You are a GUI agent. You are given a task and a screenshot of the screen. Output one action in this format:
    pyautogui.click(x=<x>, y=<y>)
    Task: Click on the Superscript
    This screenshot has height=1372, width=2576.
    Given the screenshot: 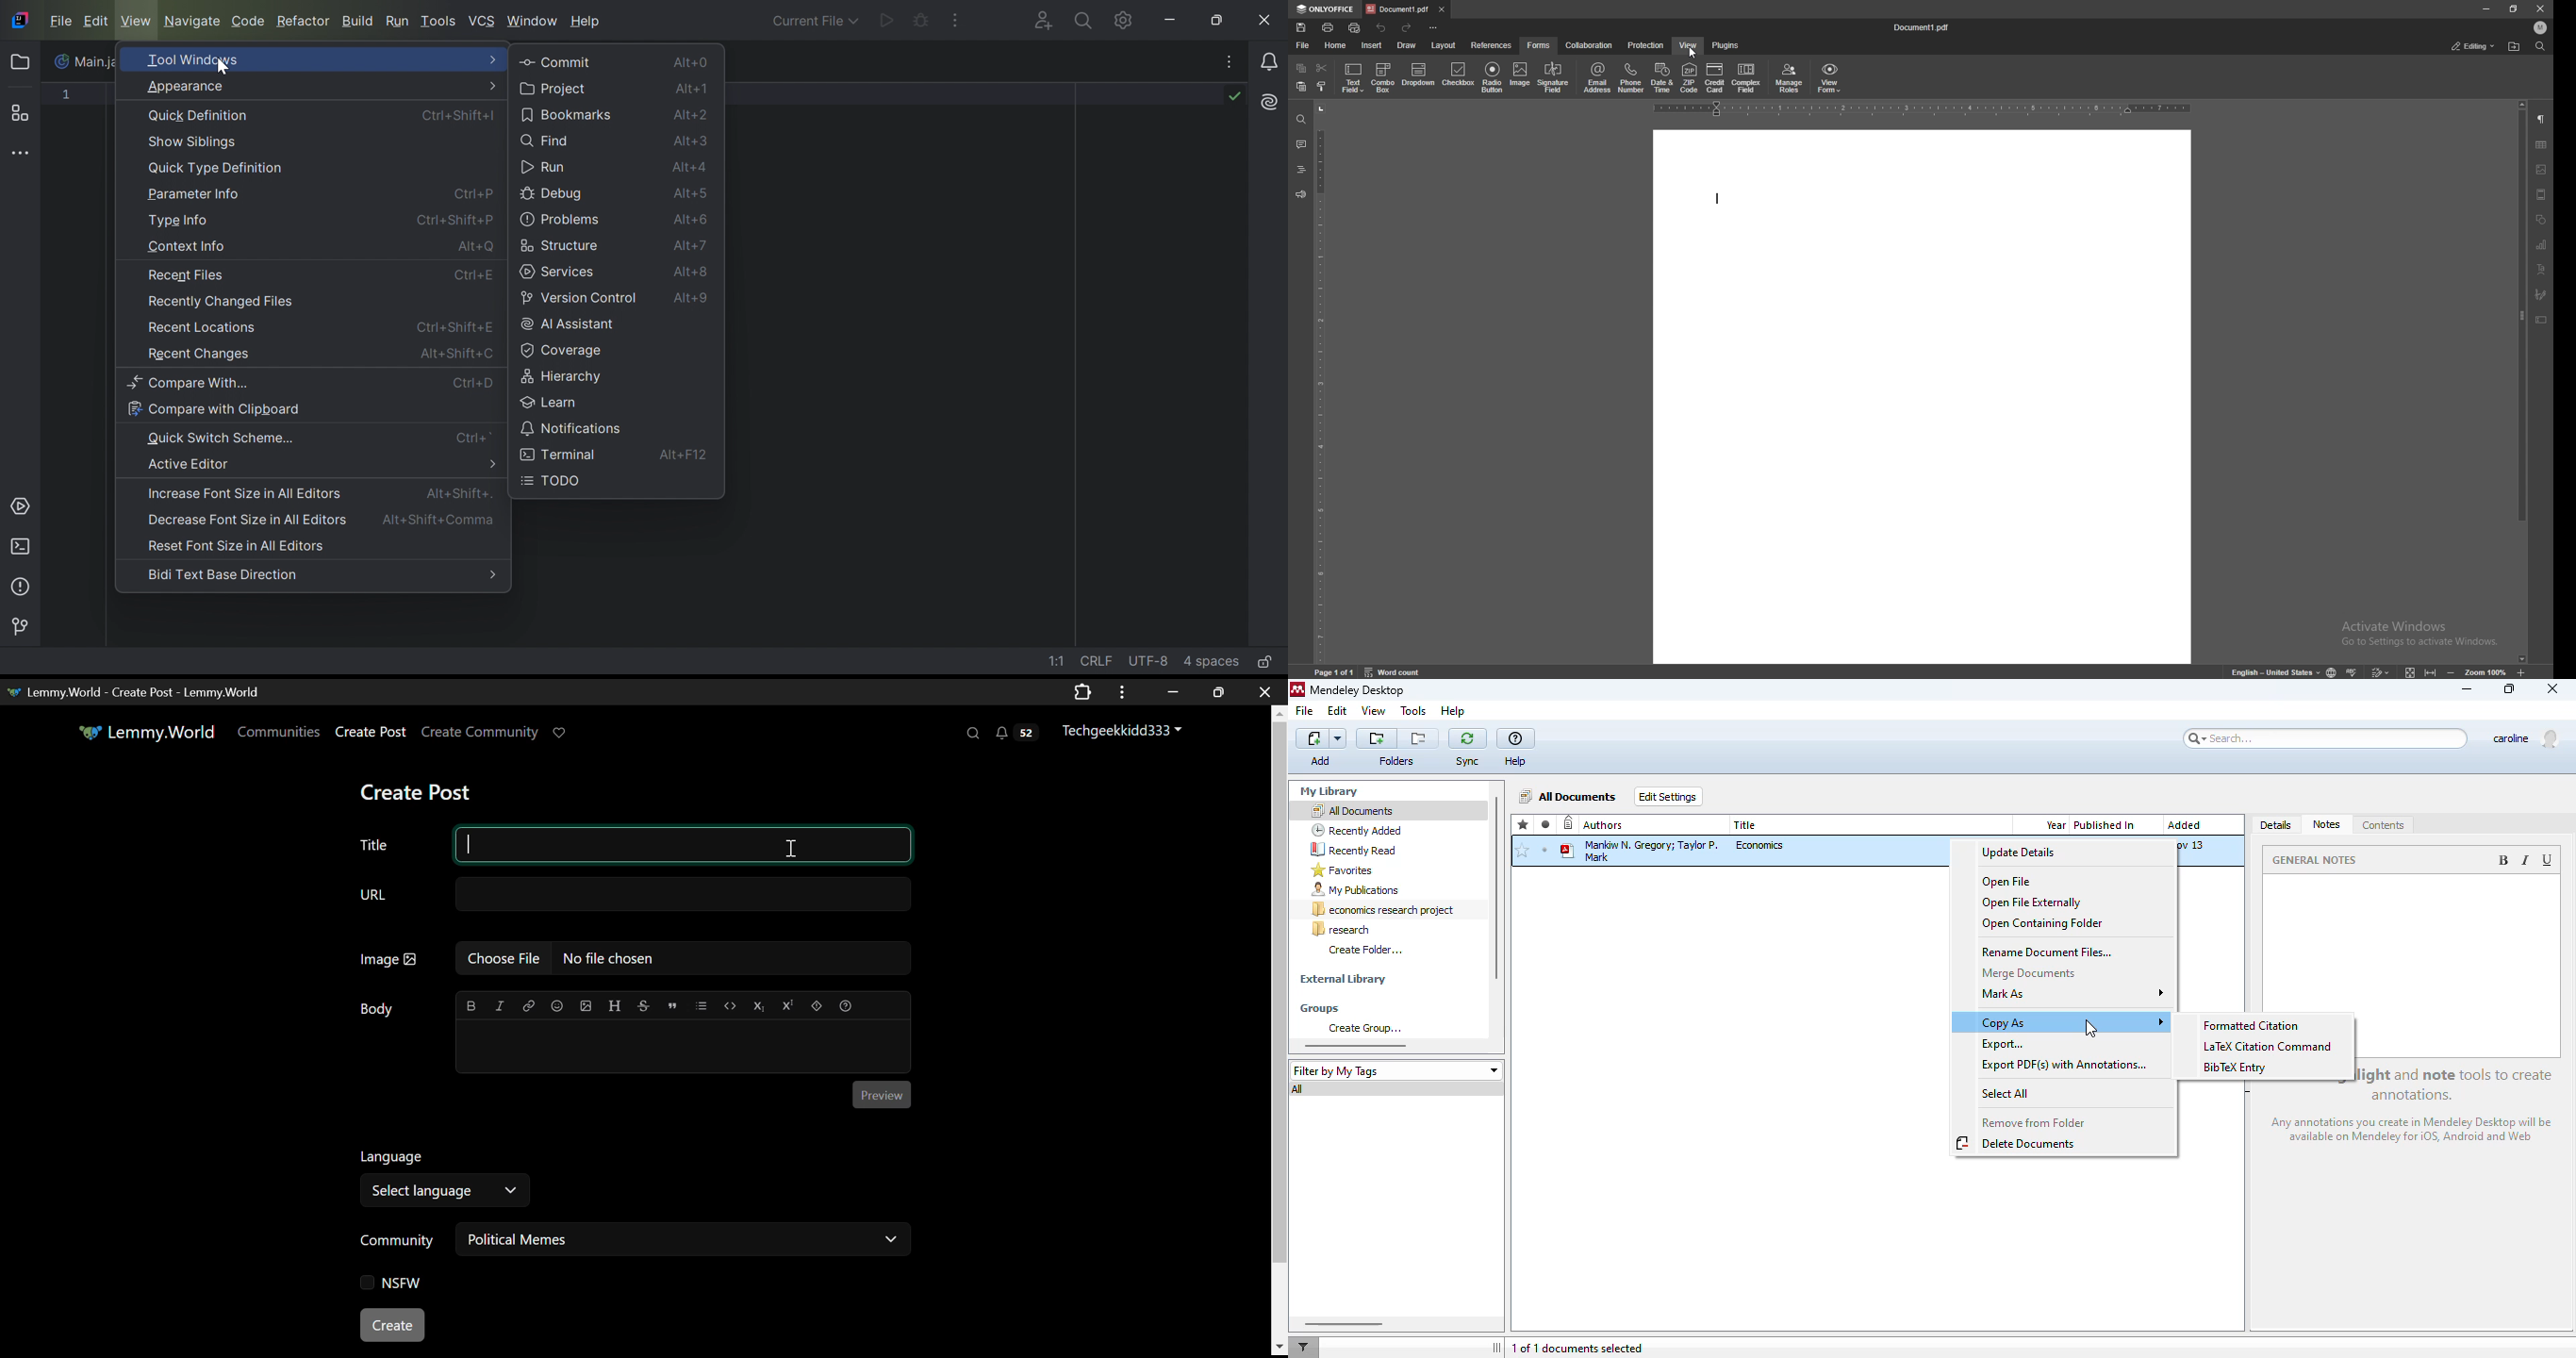 What is the action you would take?
    pyautogui.click(x=788, y=1006)
    